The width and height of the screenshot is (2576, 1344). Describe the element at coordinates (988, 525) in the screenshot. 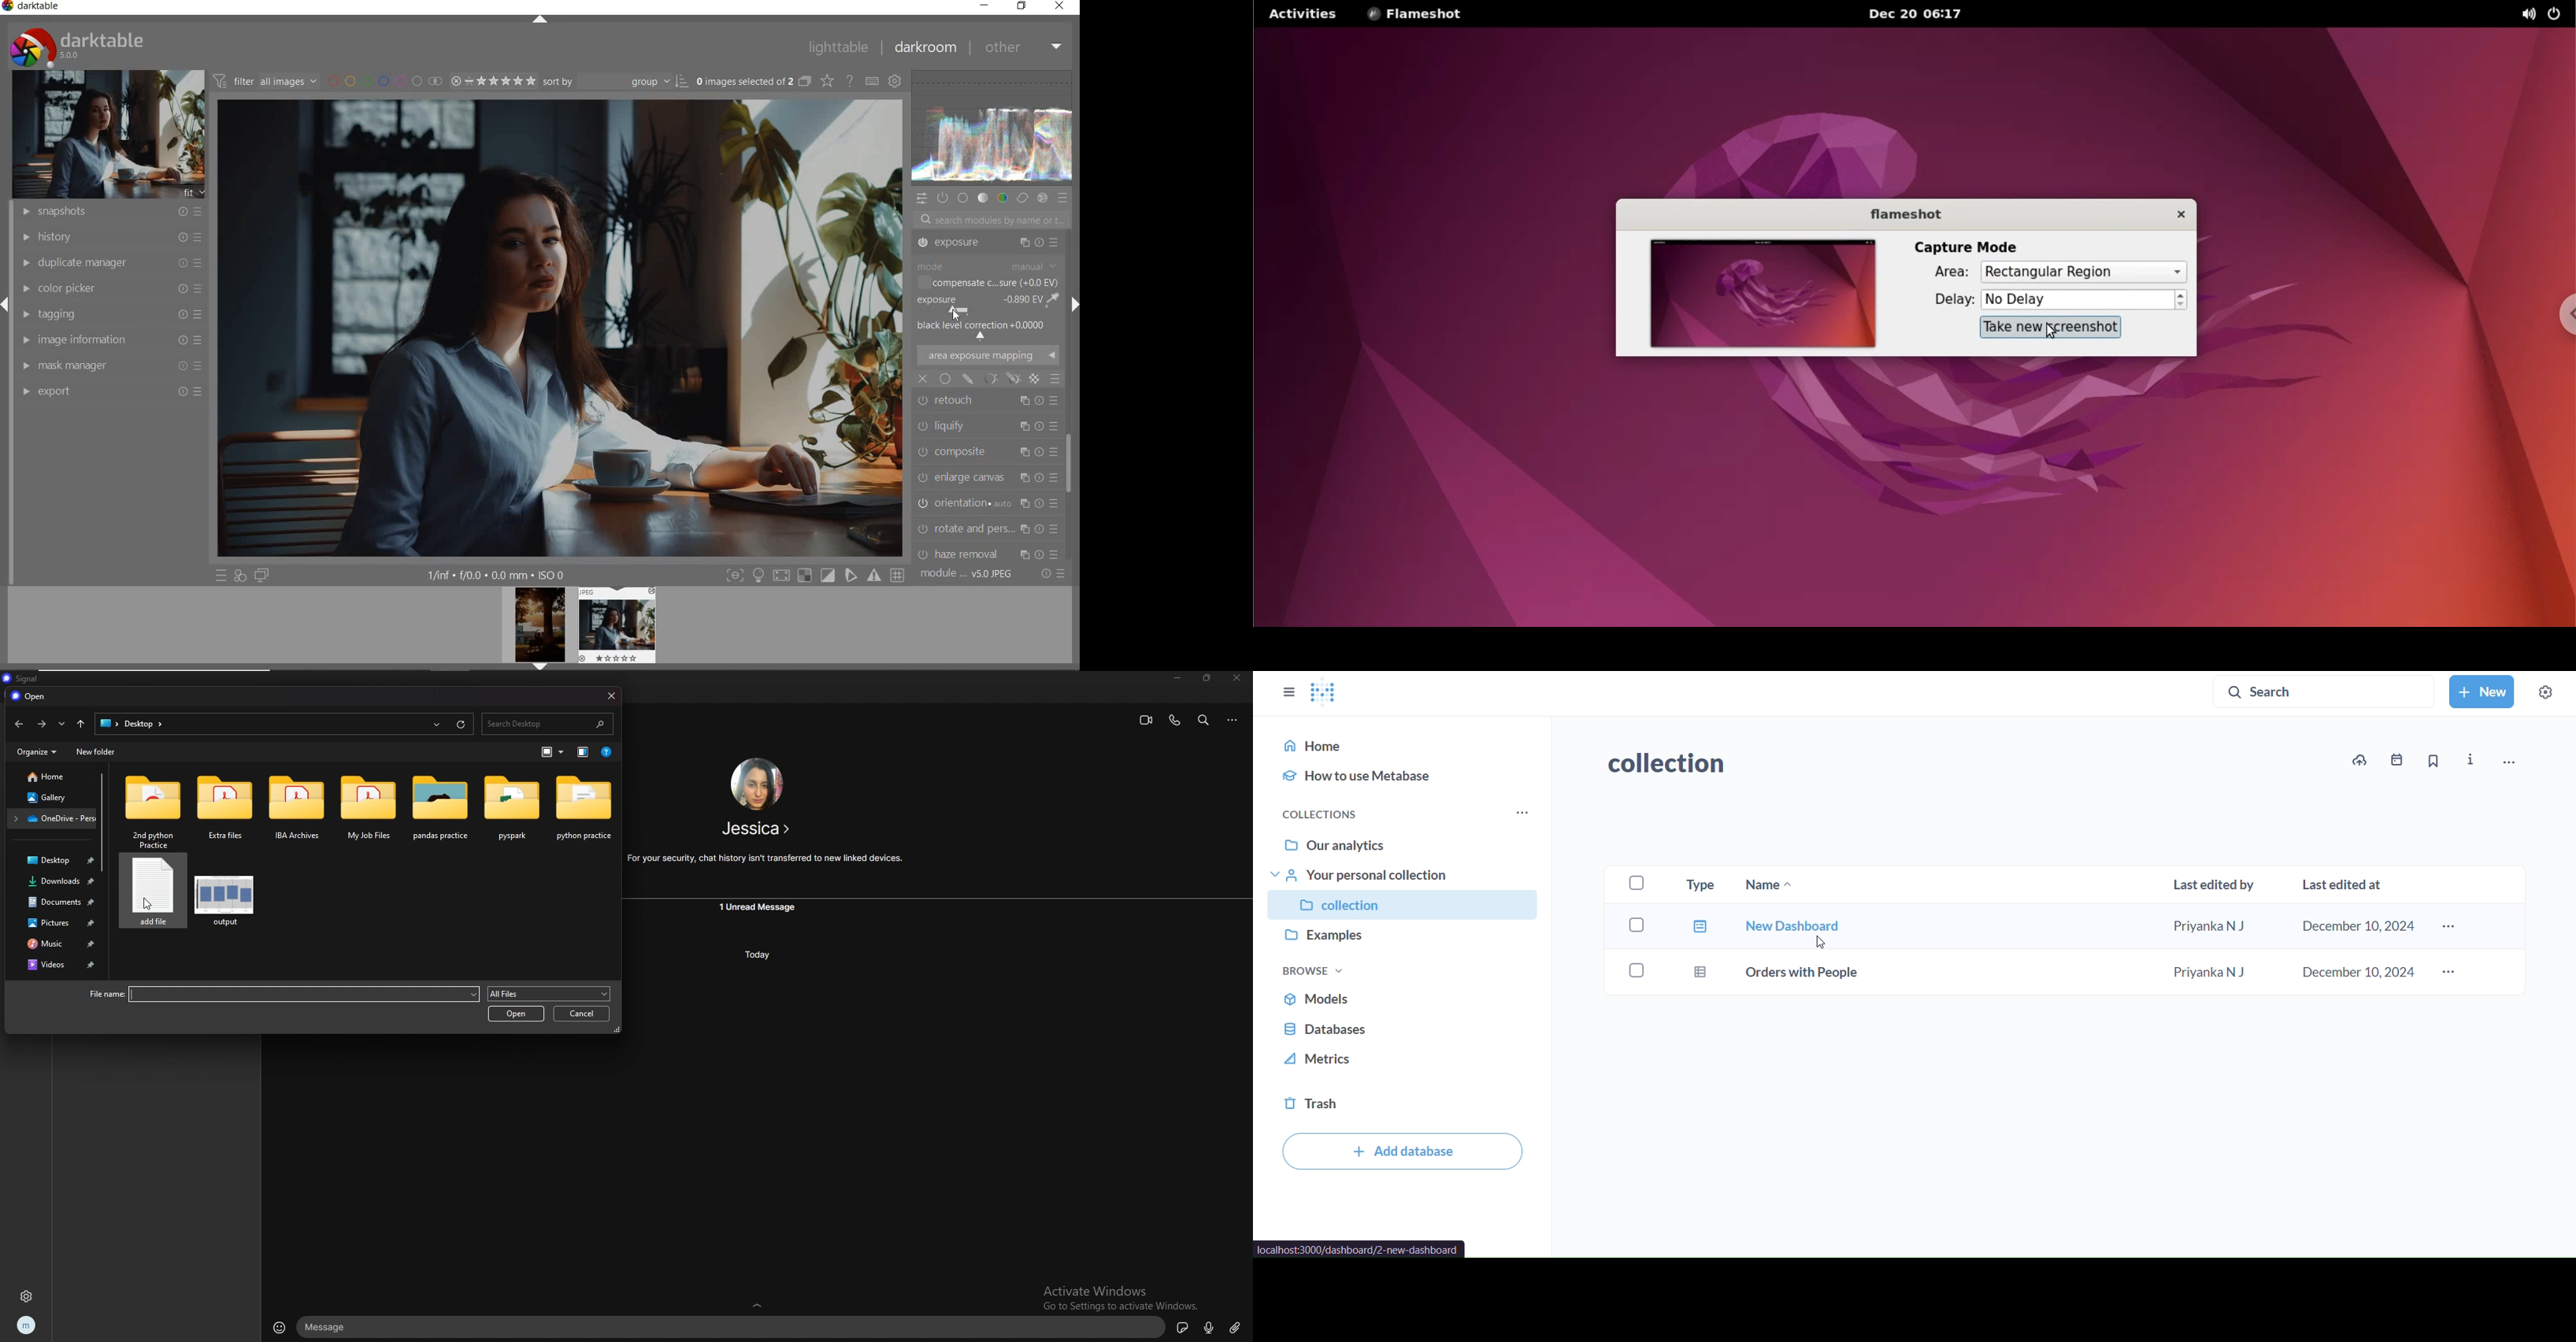

I see `LENS CORRECTION` at that location.